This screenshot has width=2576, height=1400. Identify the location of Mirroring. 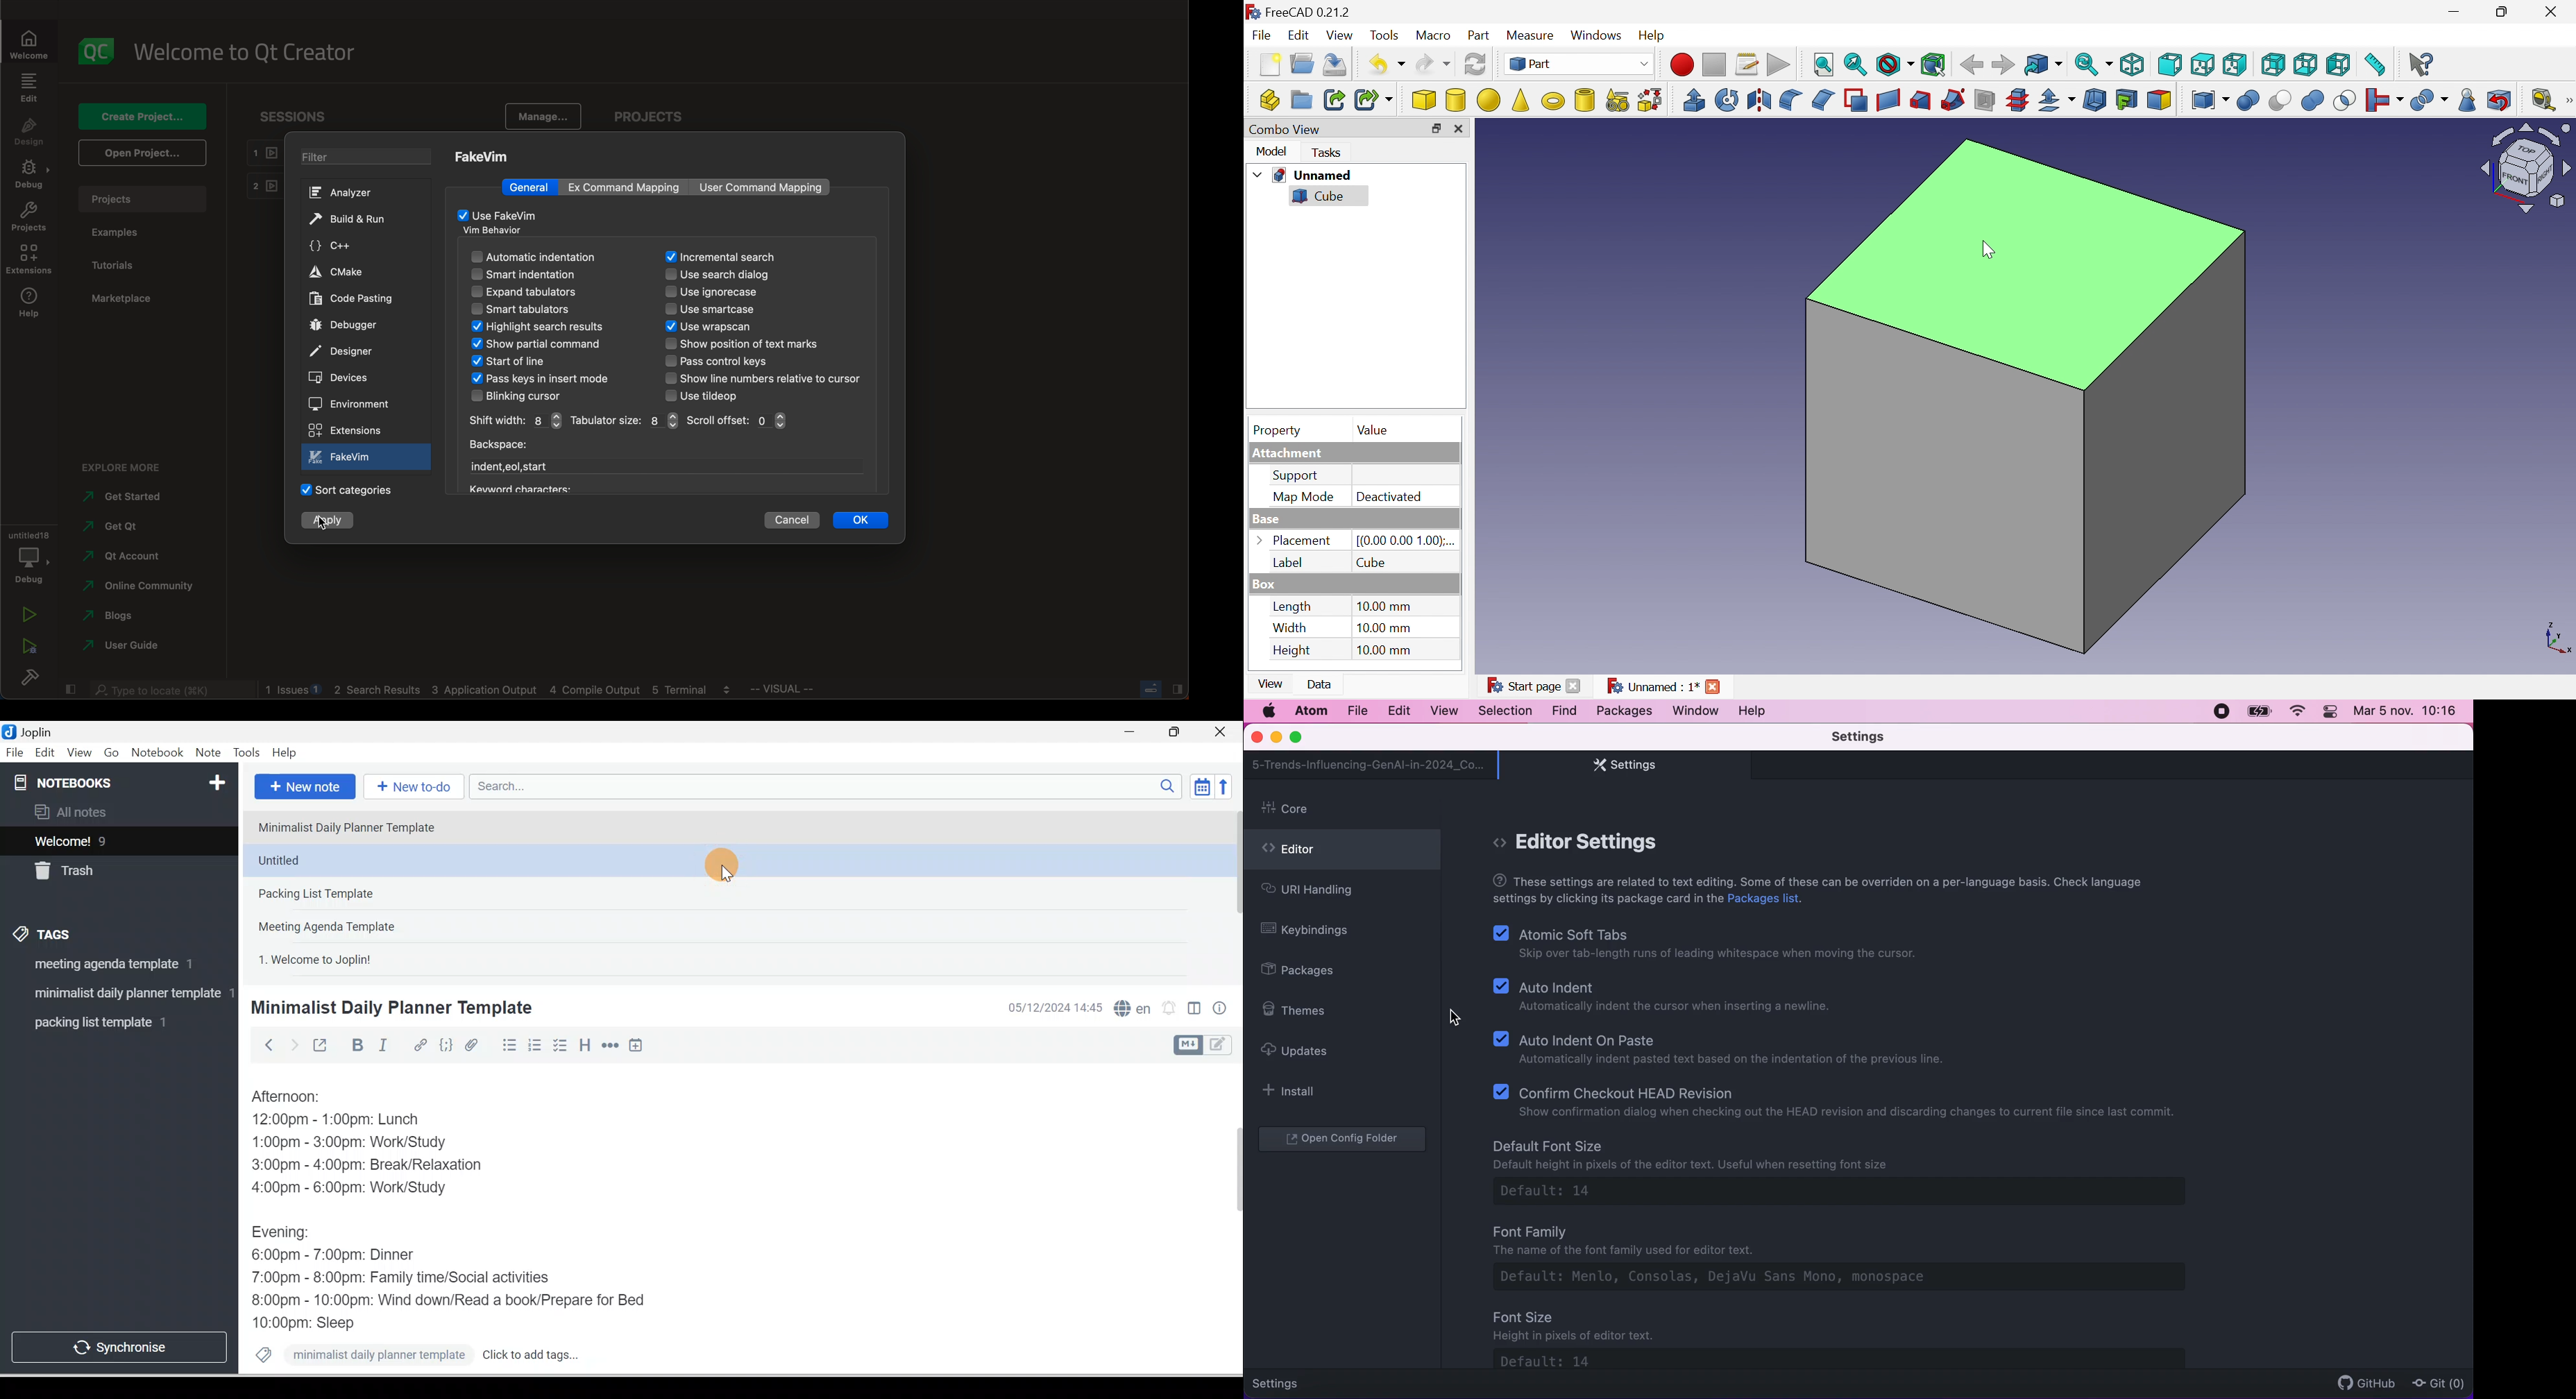
(1759, 100).